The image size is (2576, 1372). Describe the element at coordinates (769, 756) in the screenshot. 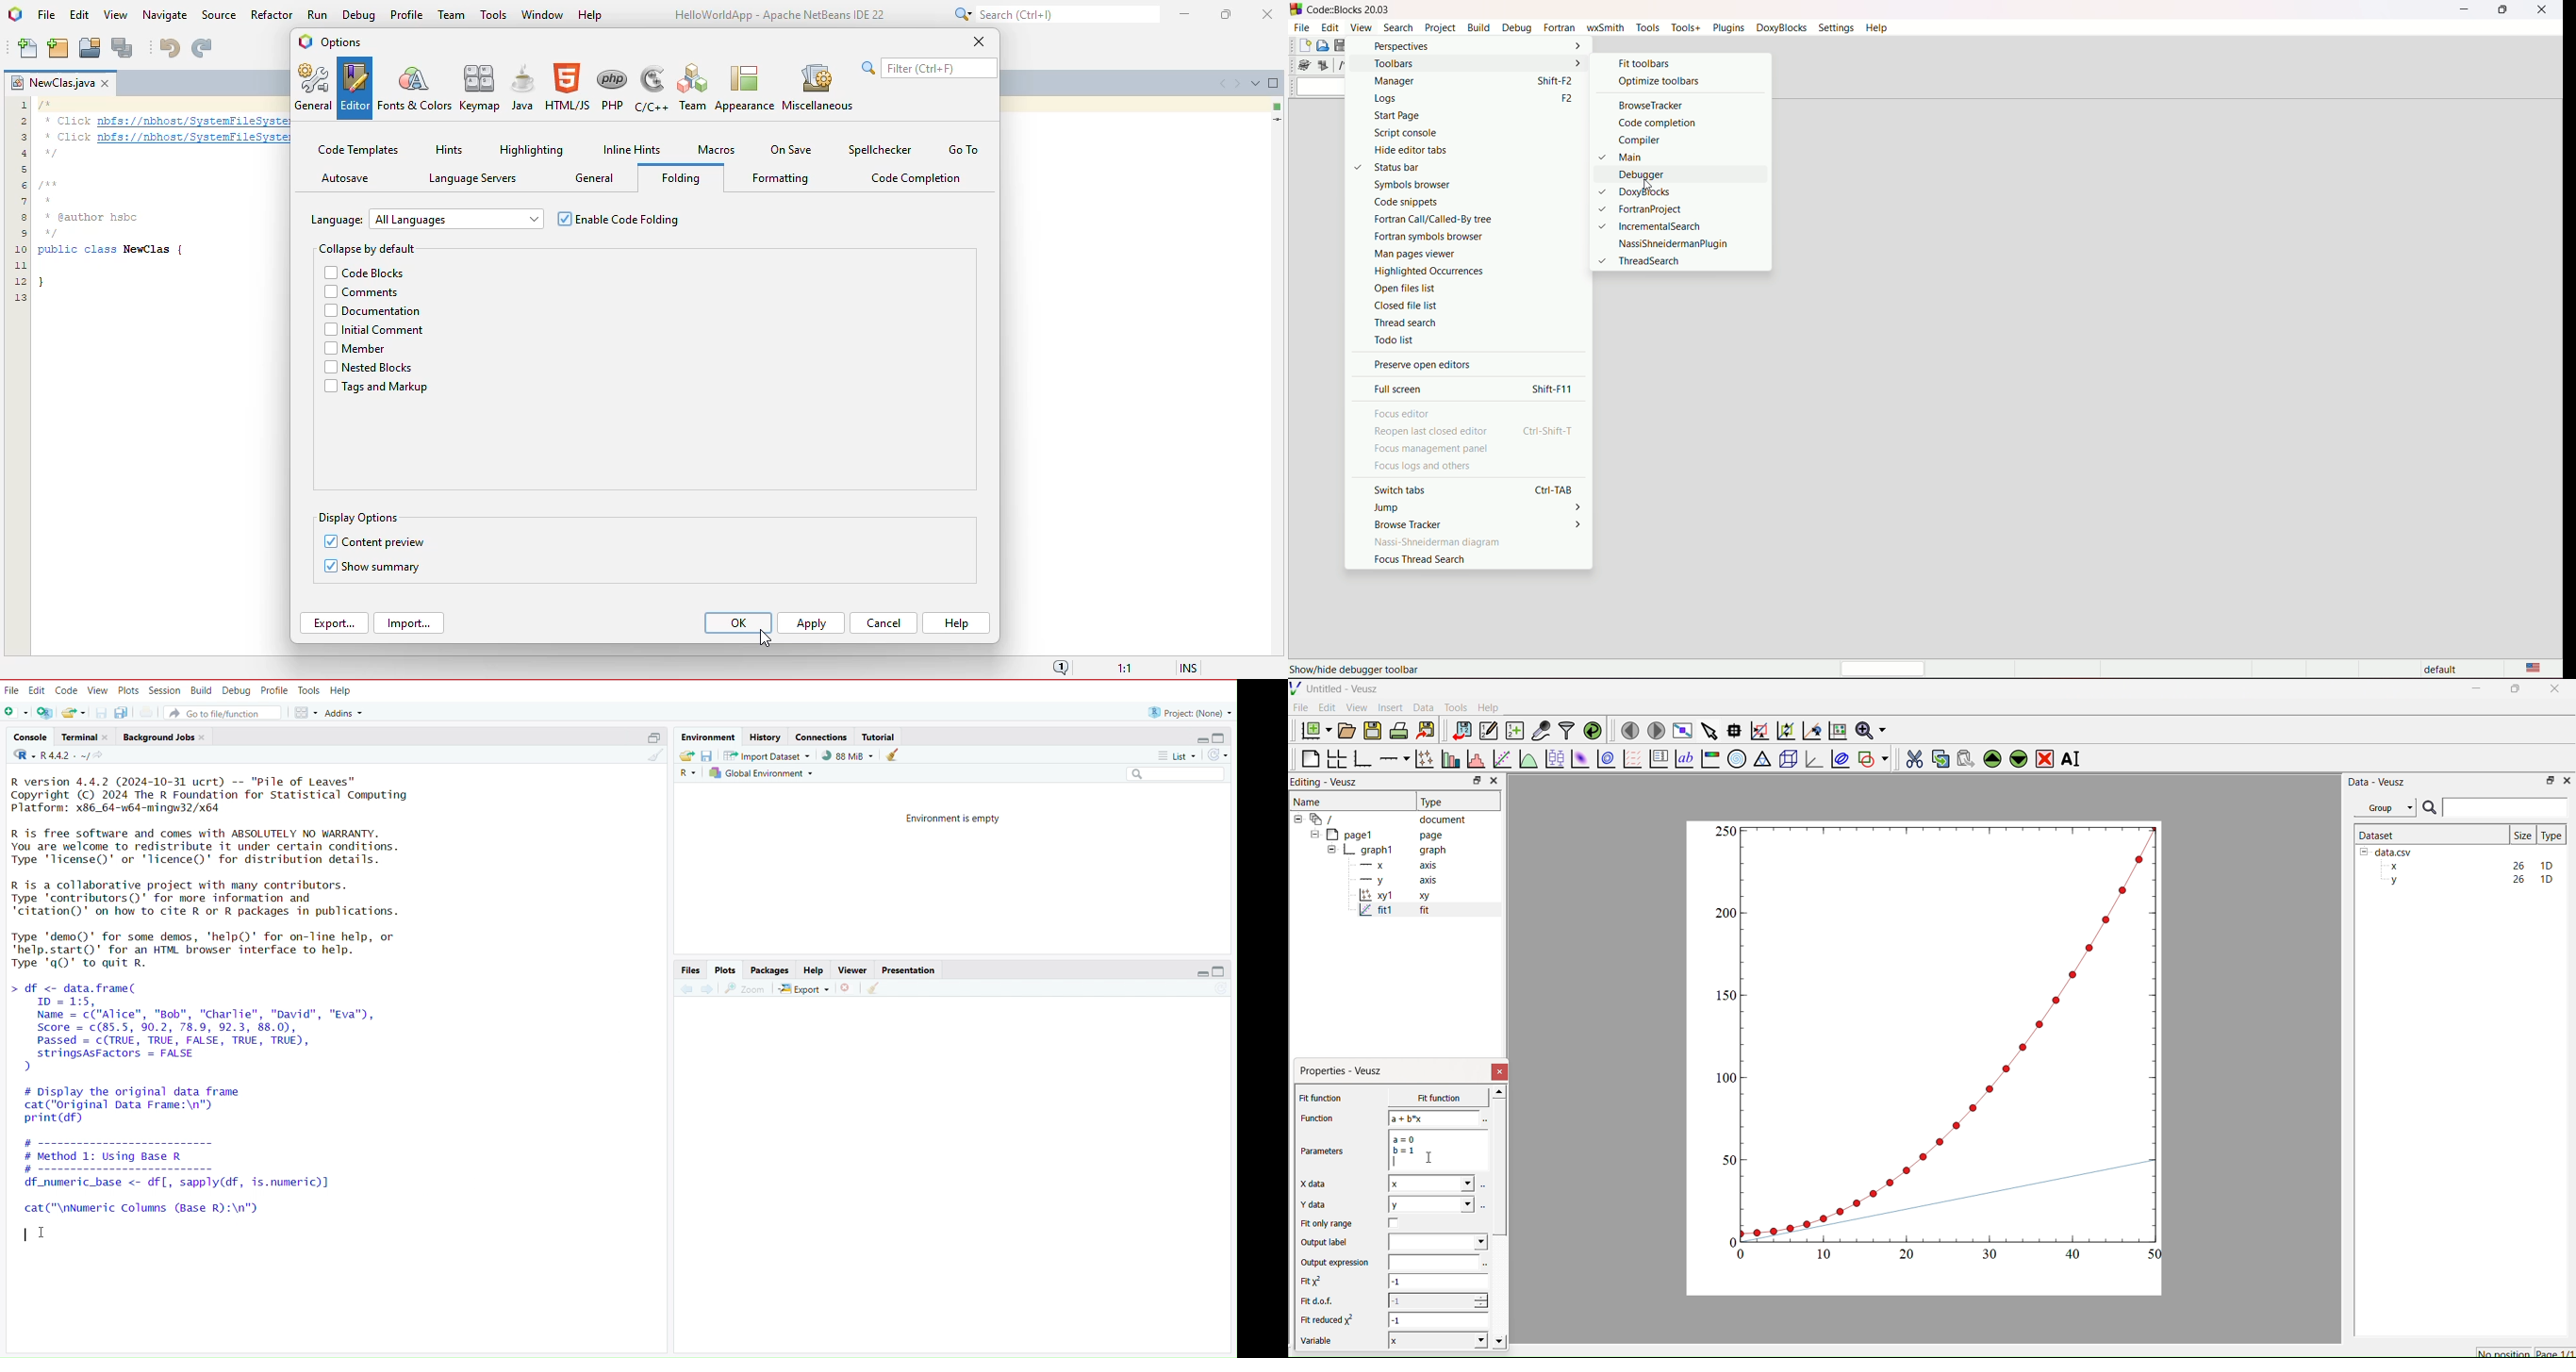

I see `Import dataset` at that location.